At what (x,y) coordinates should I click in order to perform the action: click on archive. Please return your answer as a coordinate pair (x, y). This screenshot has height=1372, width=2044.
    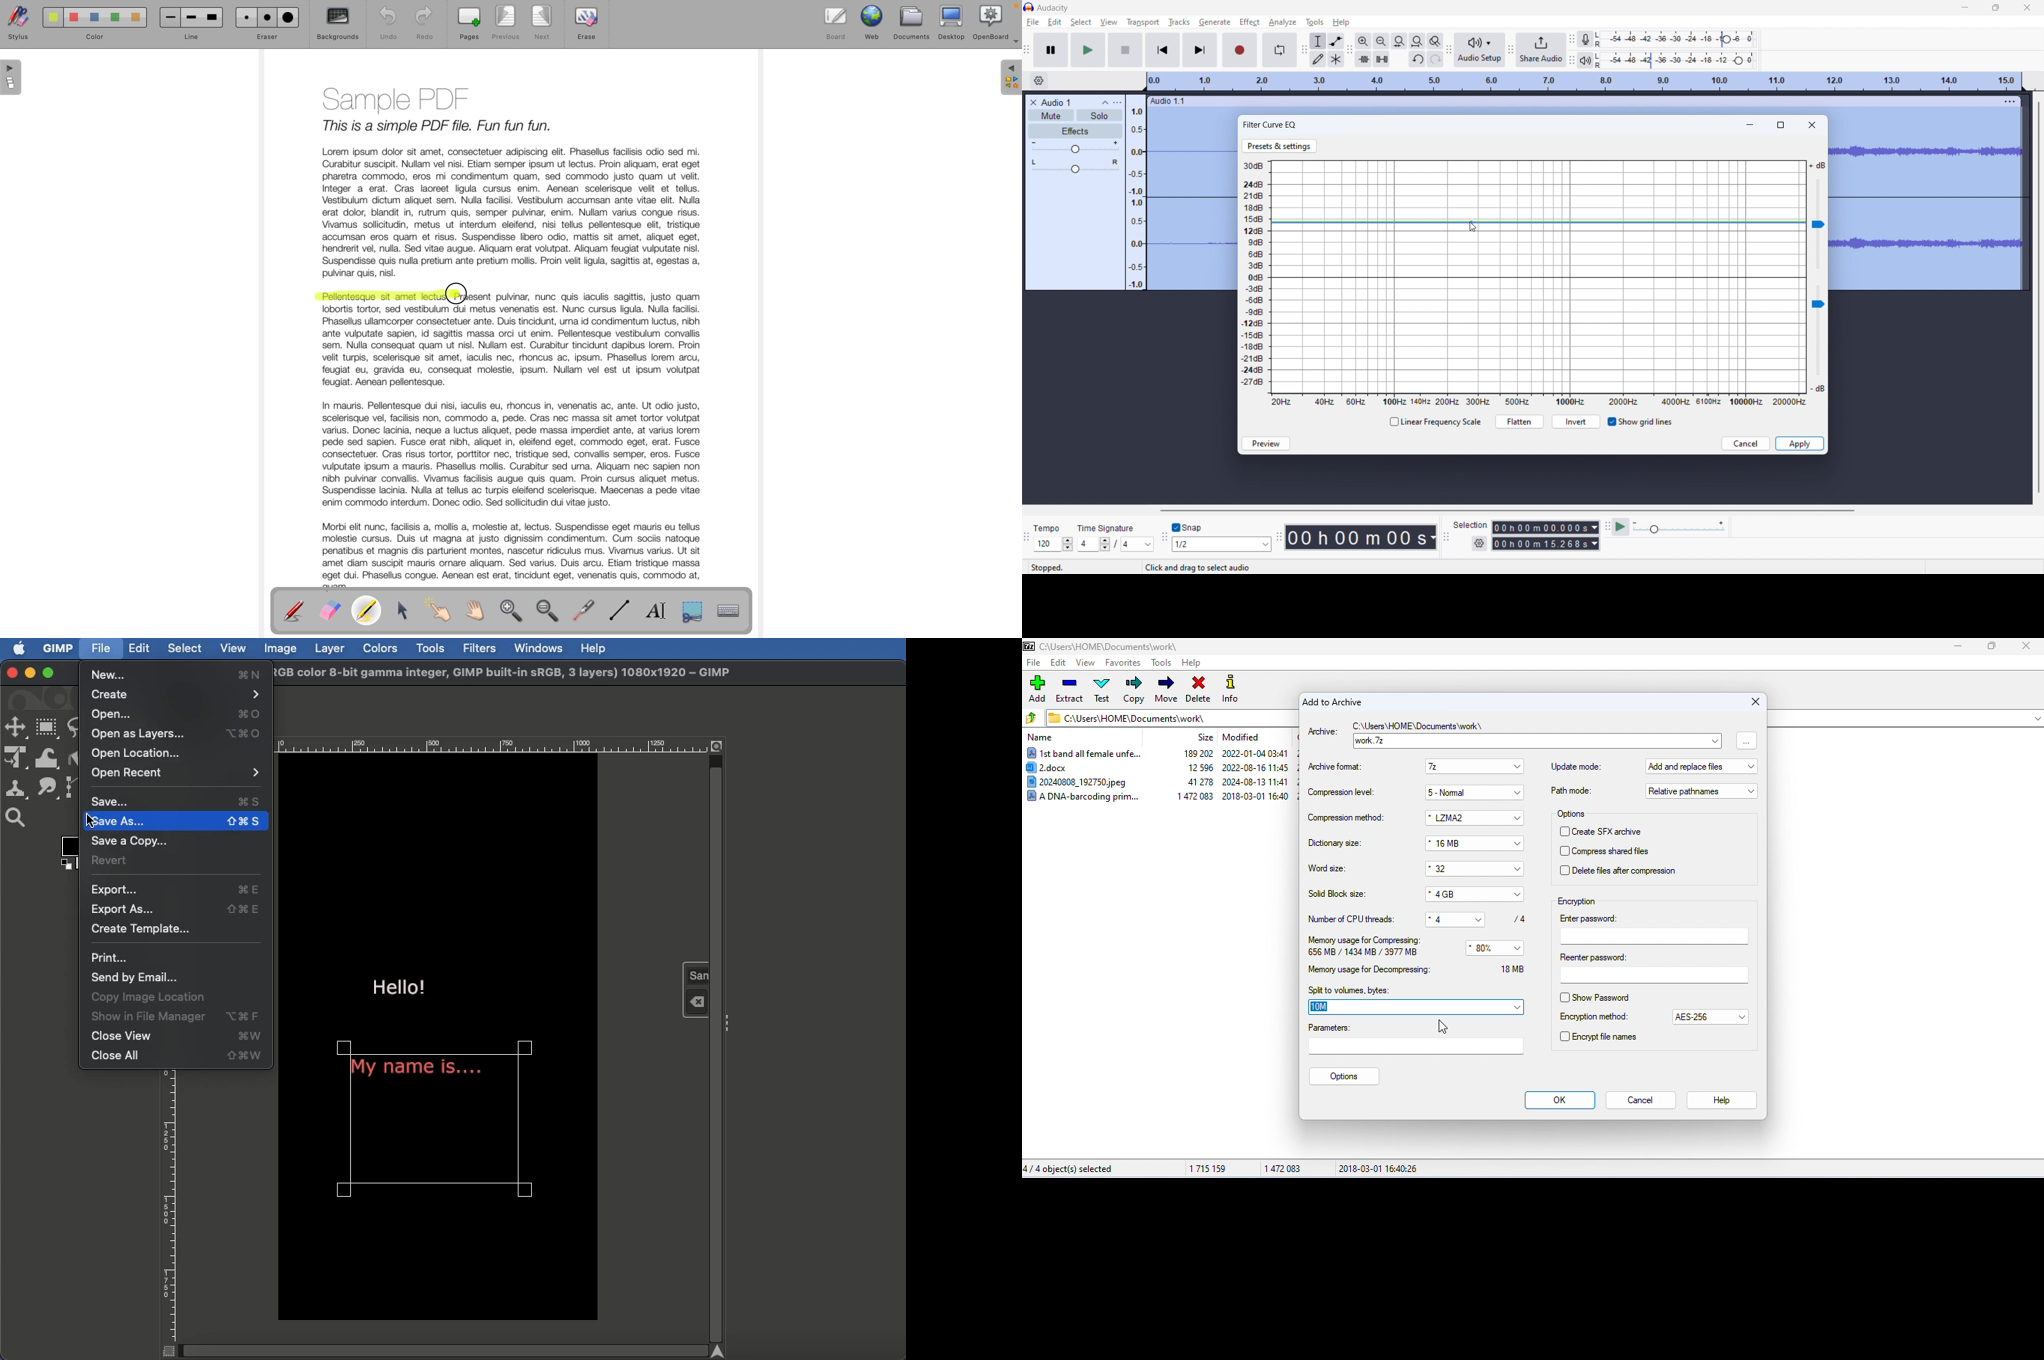
    Looking at the image, I should click on (1322, 732).